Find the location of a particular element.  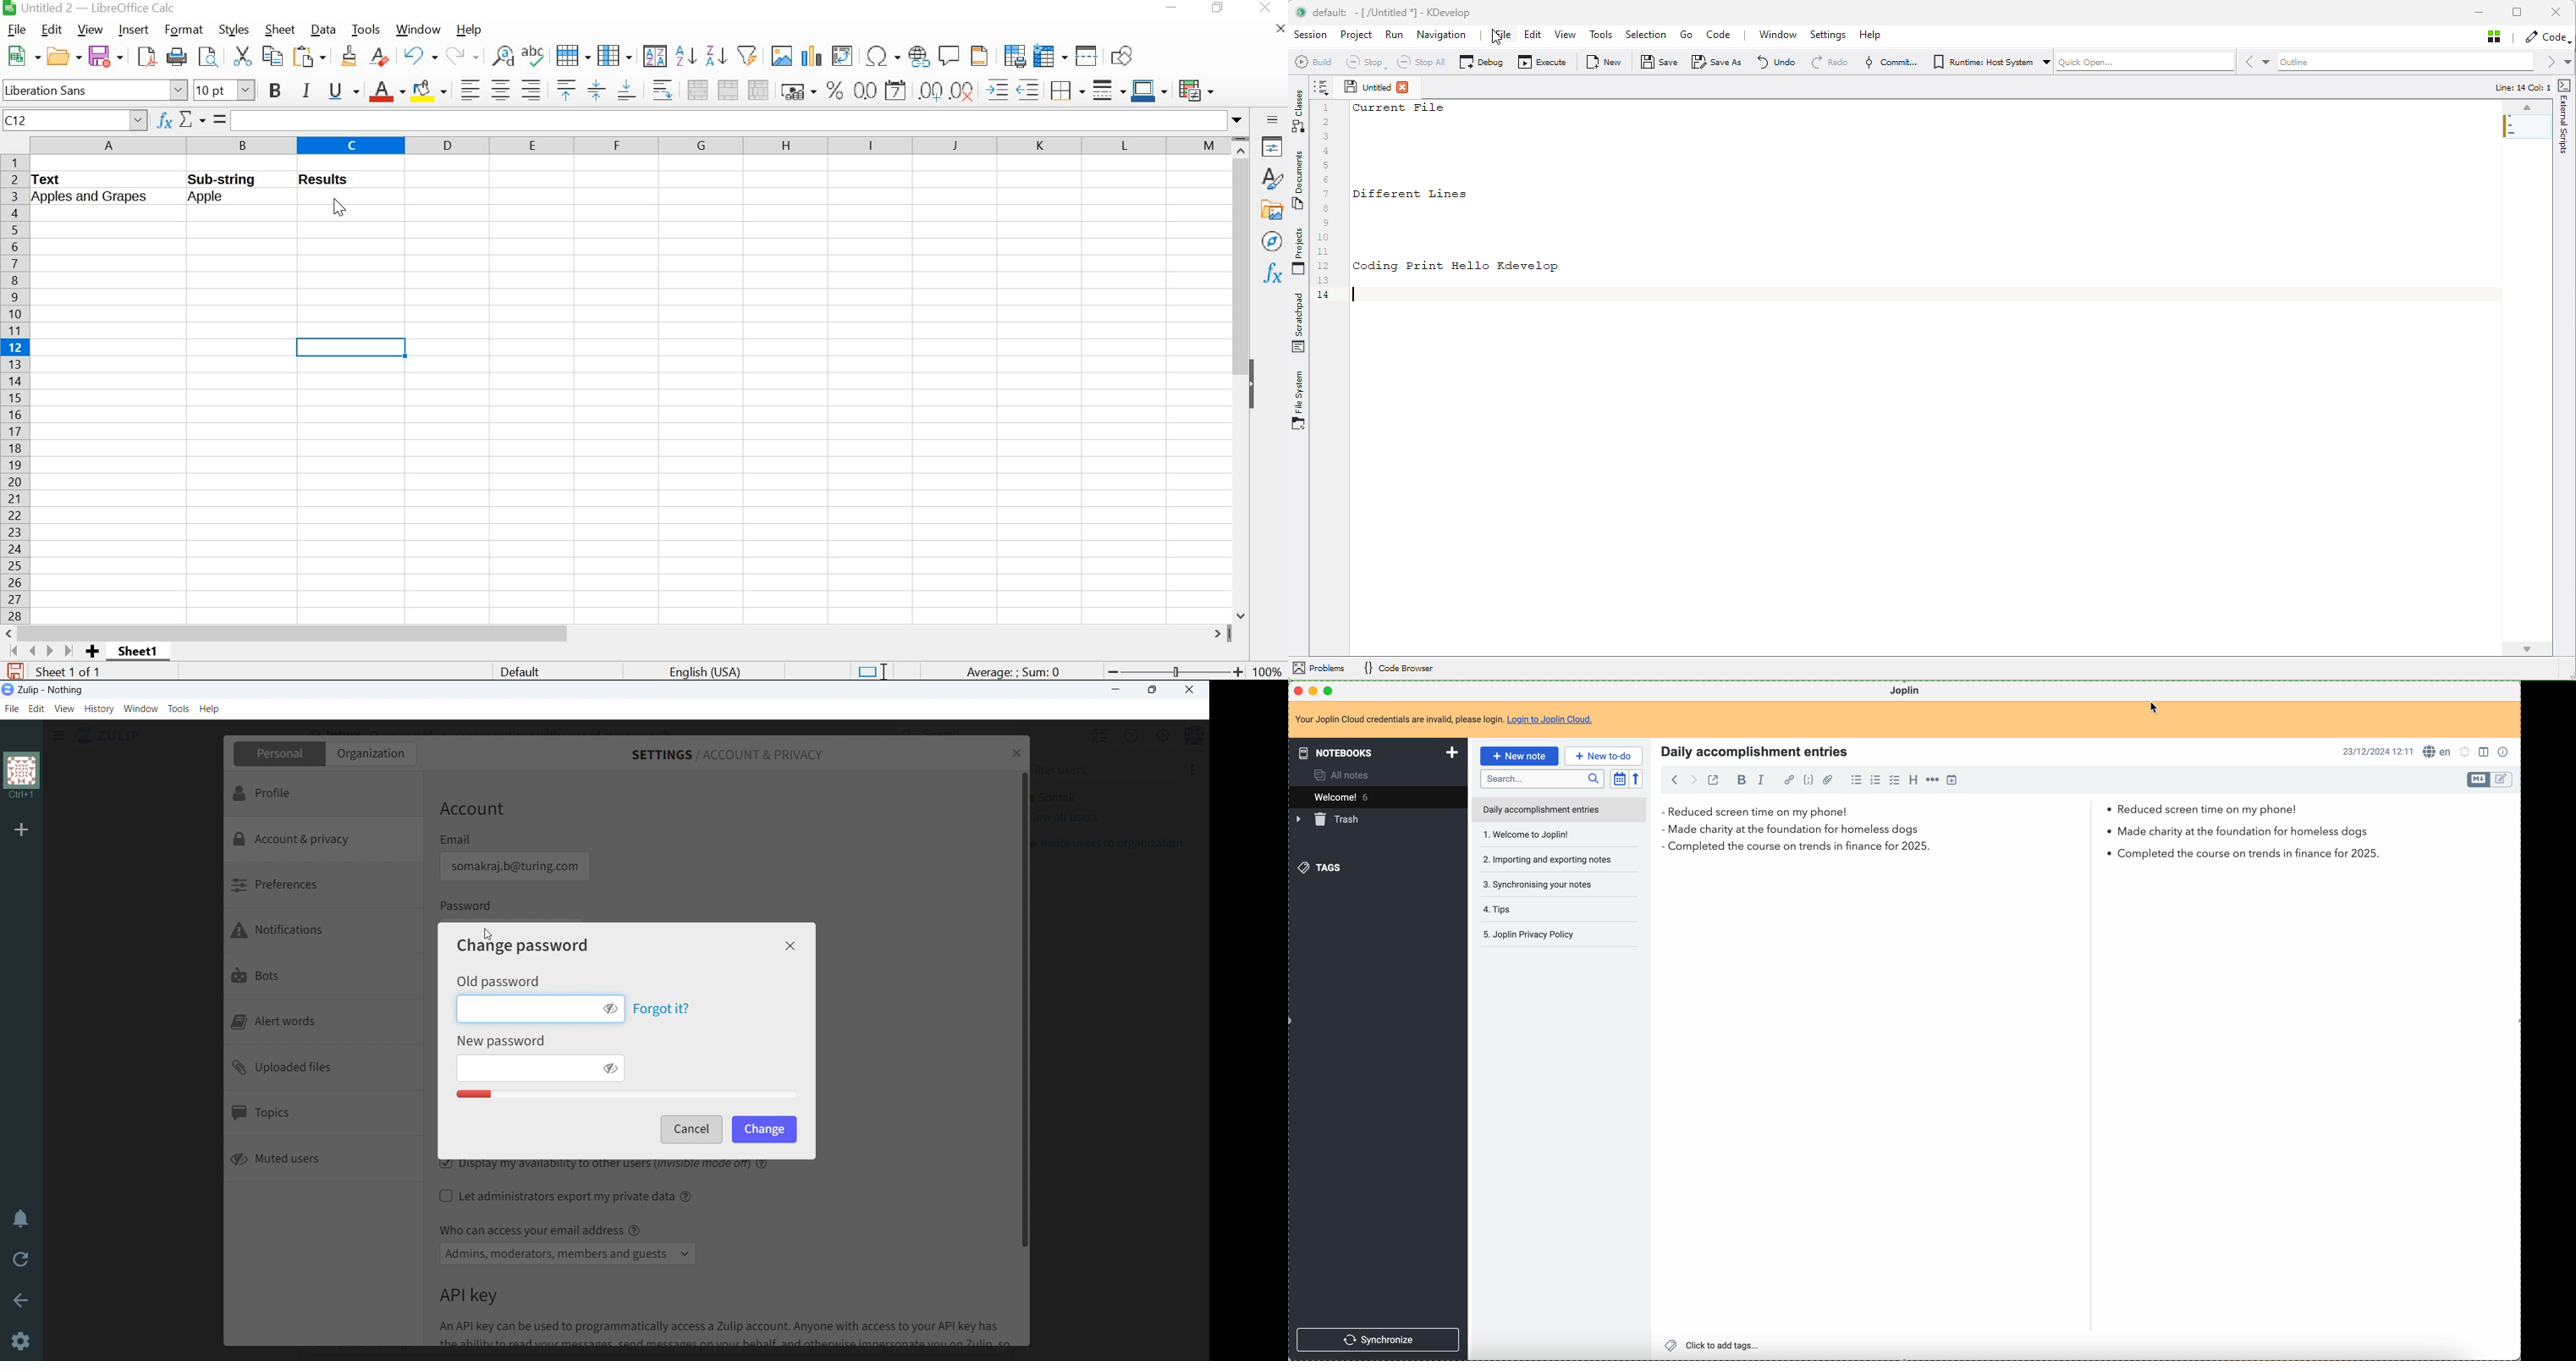

hyperlink is located at coordinates (1789, 781).